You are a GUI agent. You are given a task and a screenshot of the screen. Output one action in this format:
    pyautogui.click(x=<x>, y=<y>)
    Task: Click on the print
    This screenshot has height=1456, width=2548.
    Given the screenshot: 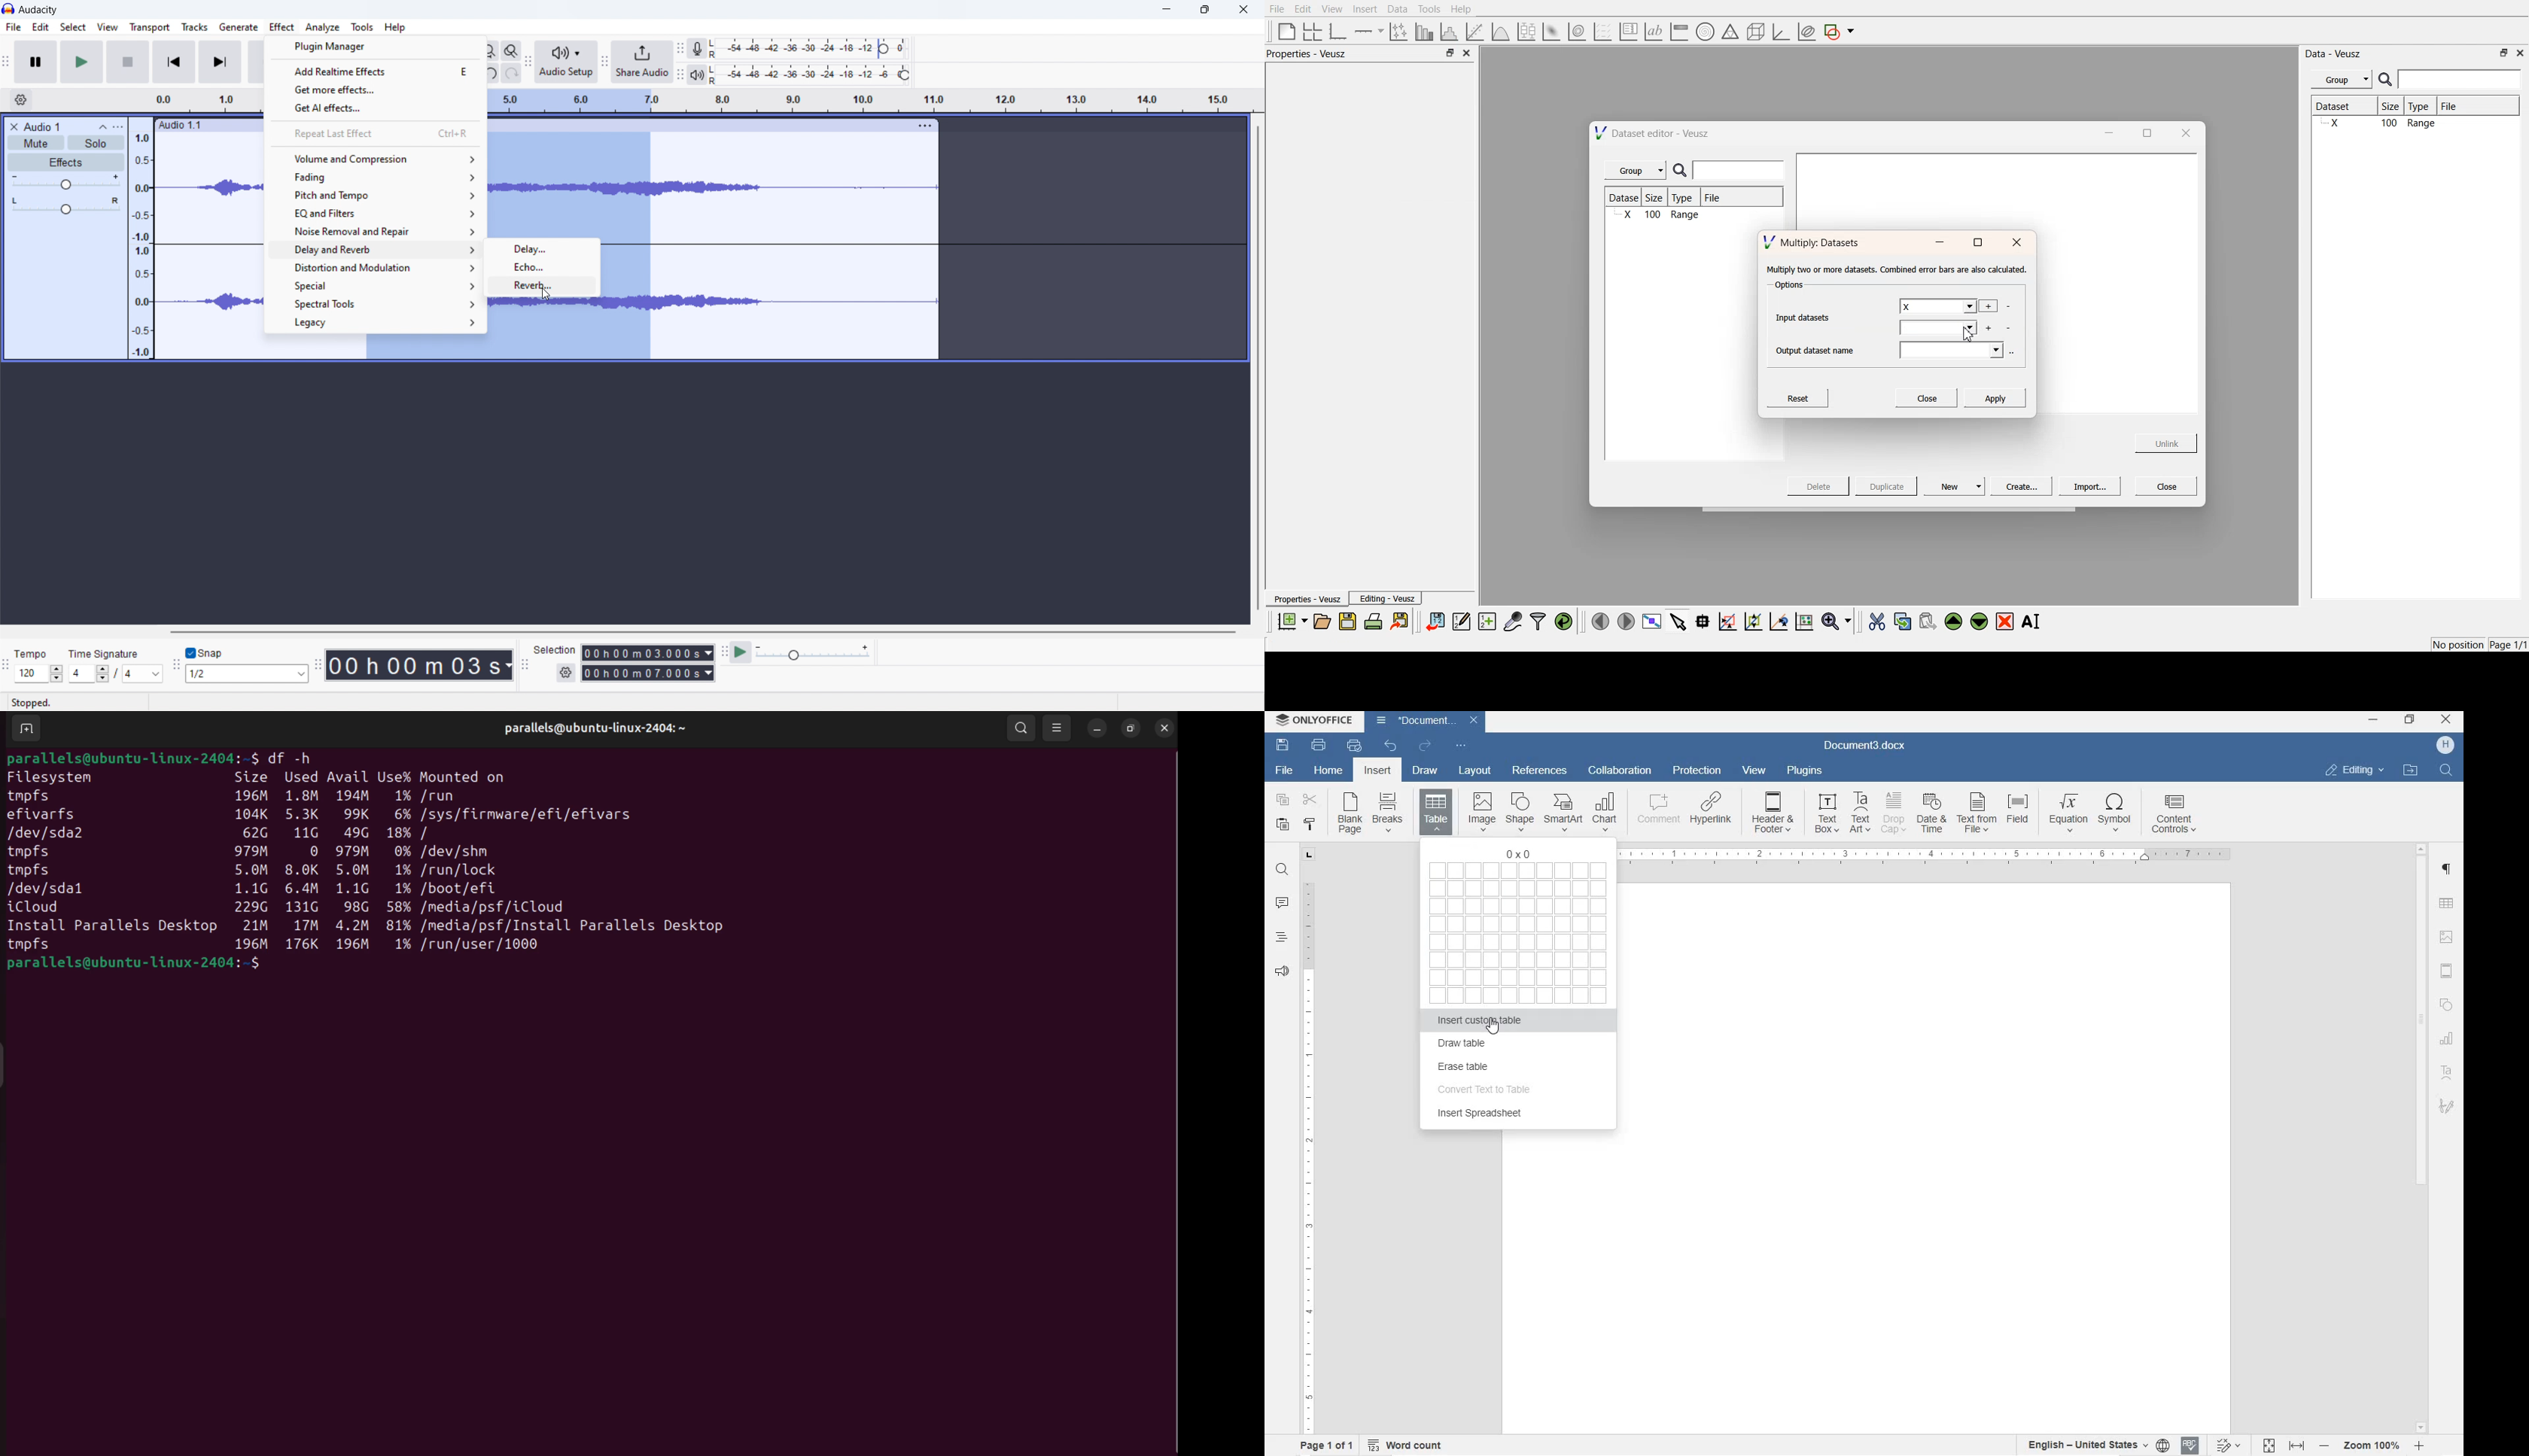 What is the action you would take?
    pyautogui.click(x=1376, y=621)
    